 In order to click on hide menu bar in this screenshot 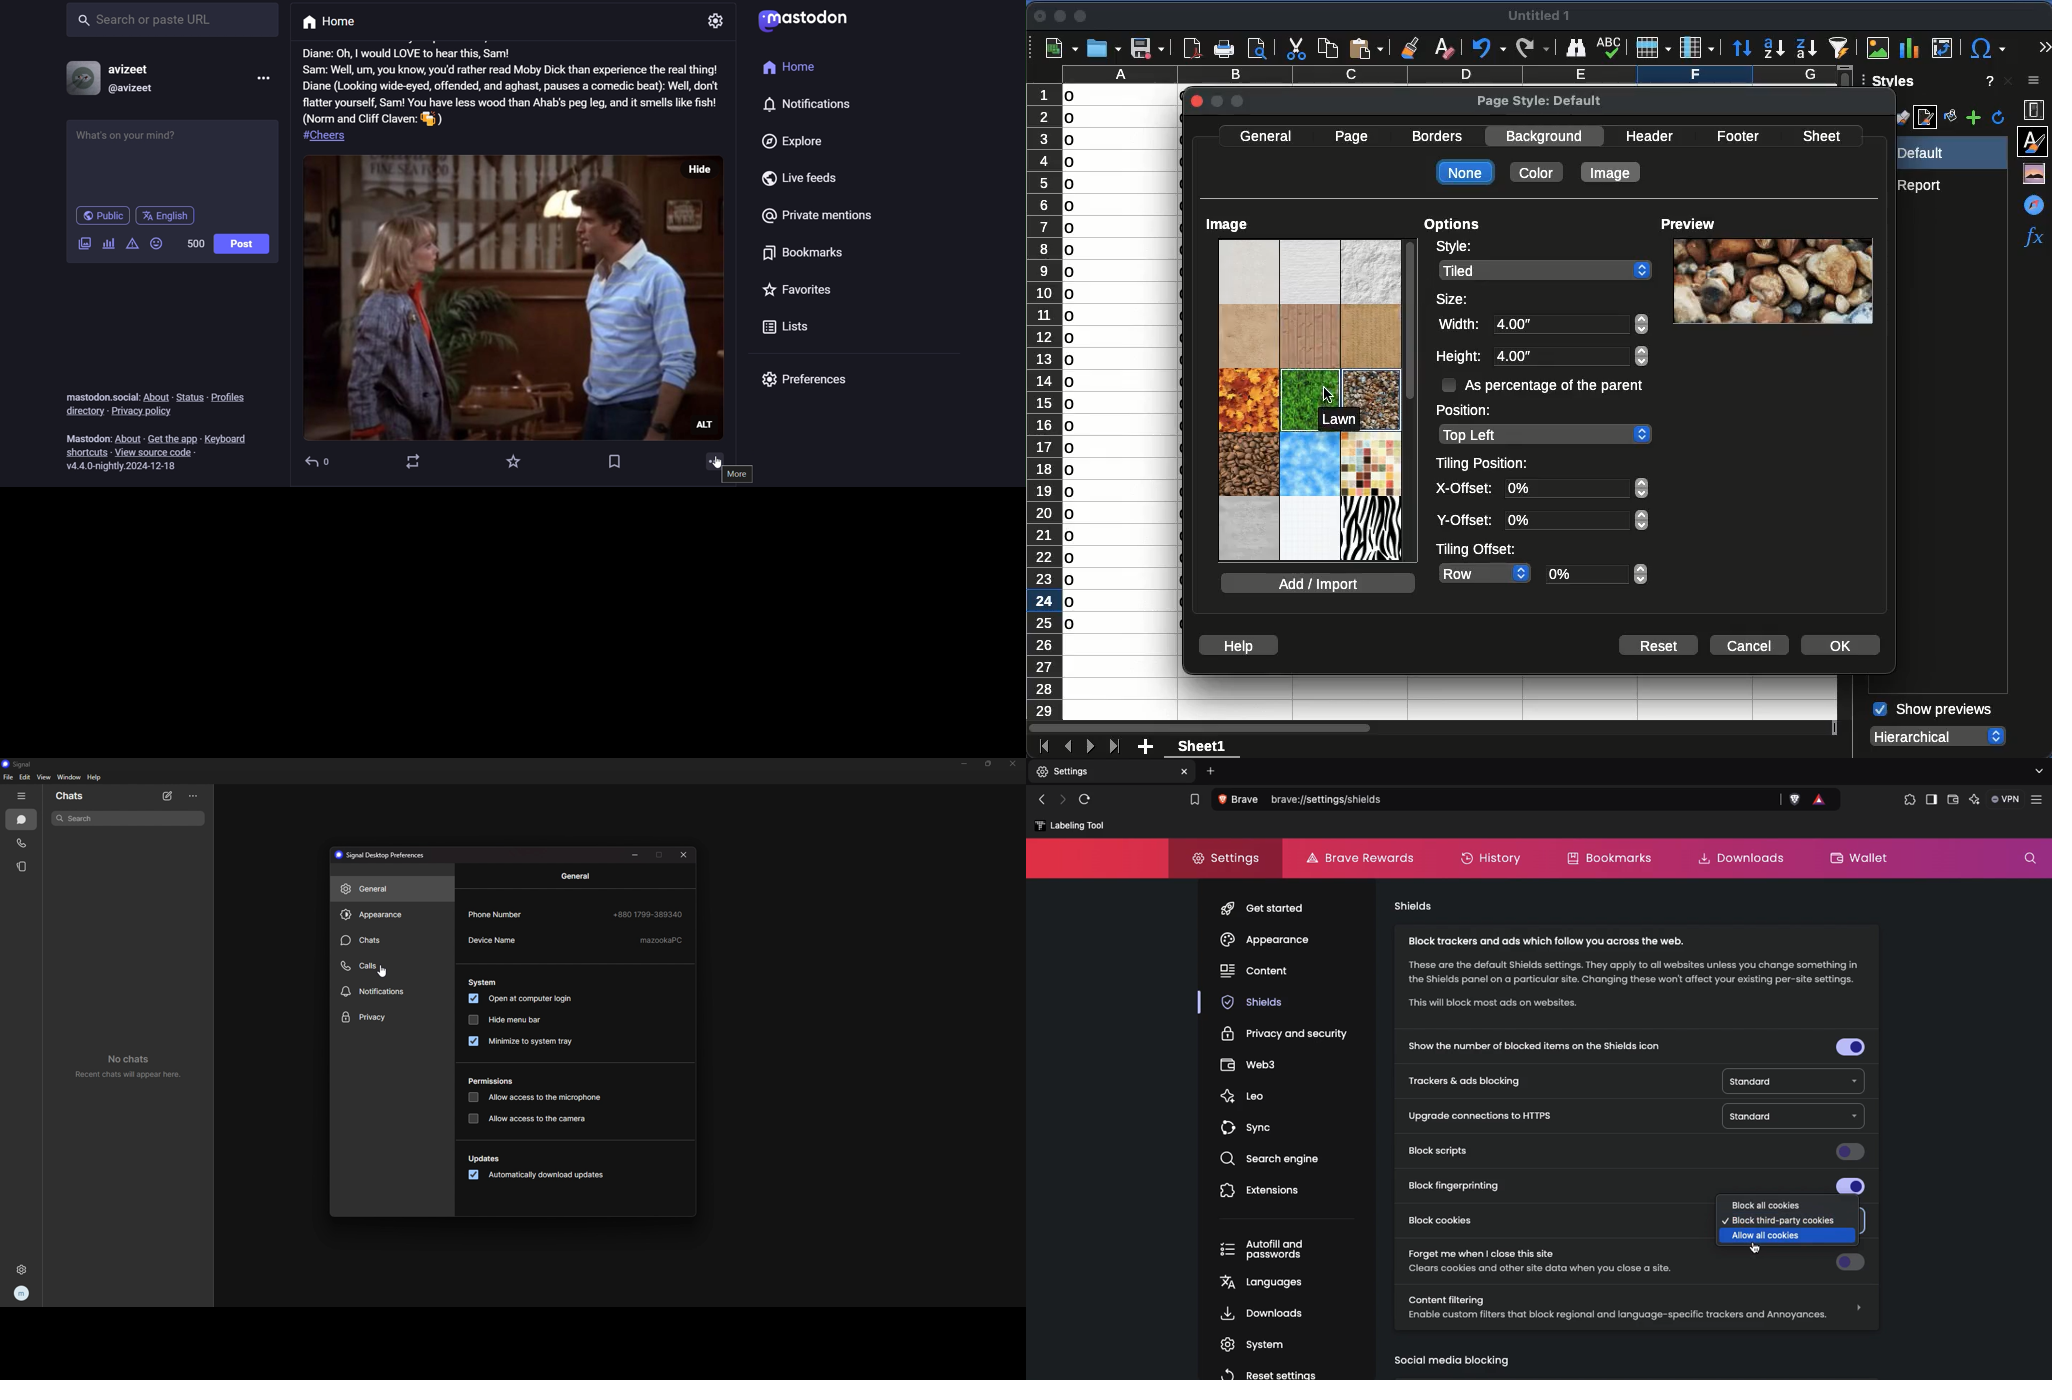, I will do `click(519, 1020)`.